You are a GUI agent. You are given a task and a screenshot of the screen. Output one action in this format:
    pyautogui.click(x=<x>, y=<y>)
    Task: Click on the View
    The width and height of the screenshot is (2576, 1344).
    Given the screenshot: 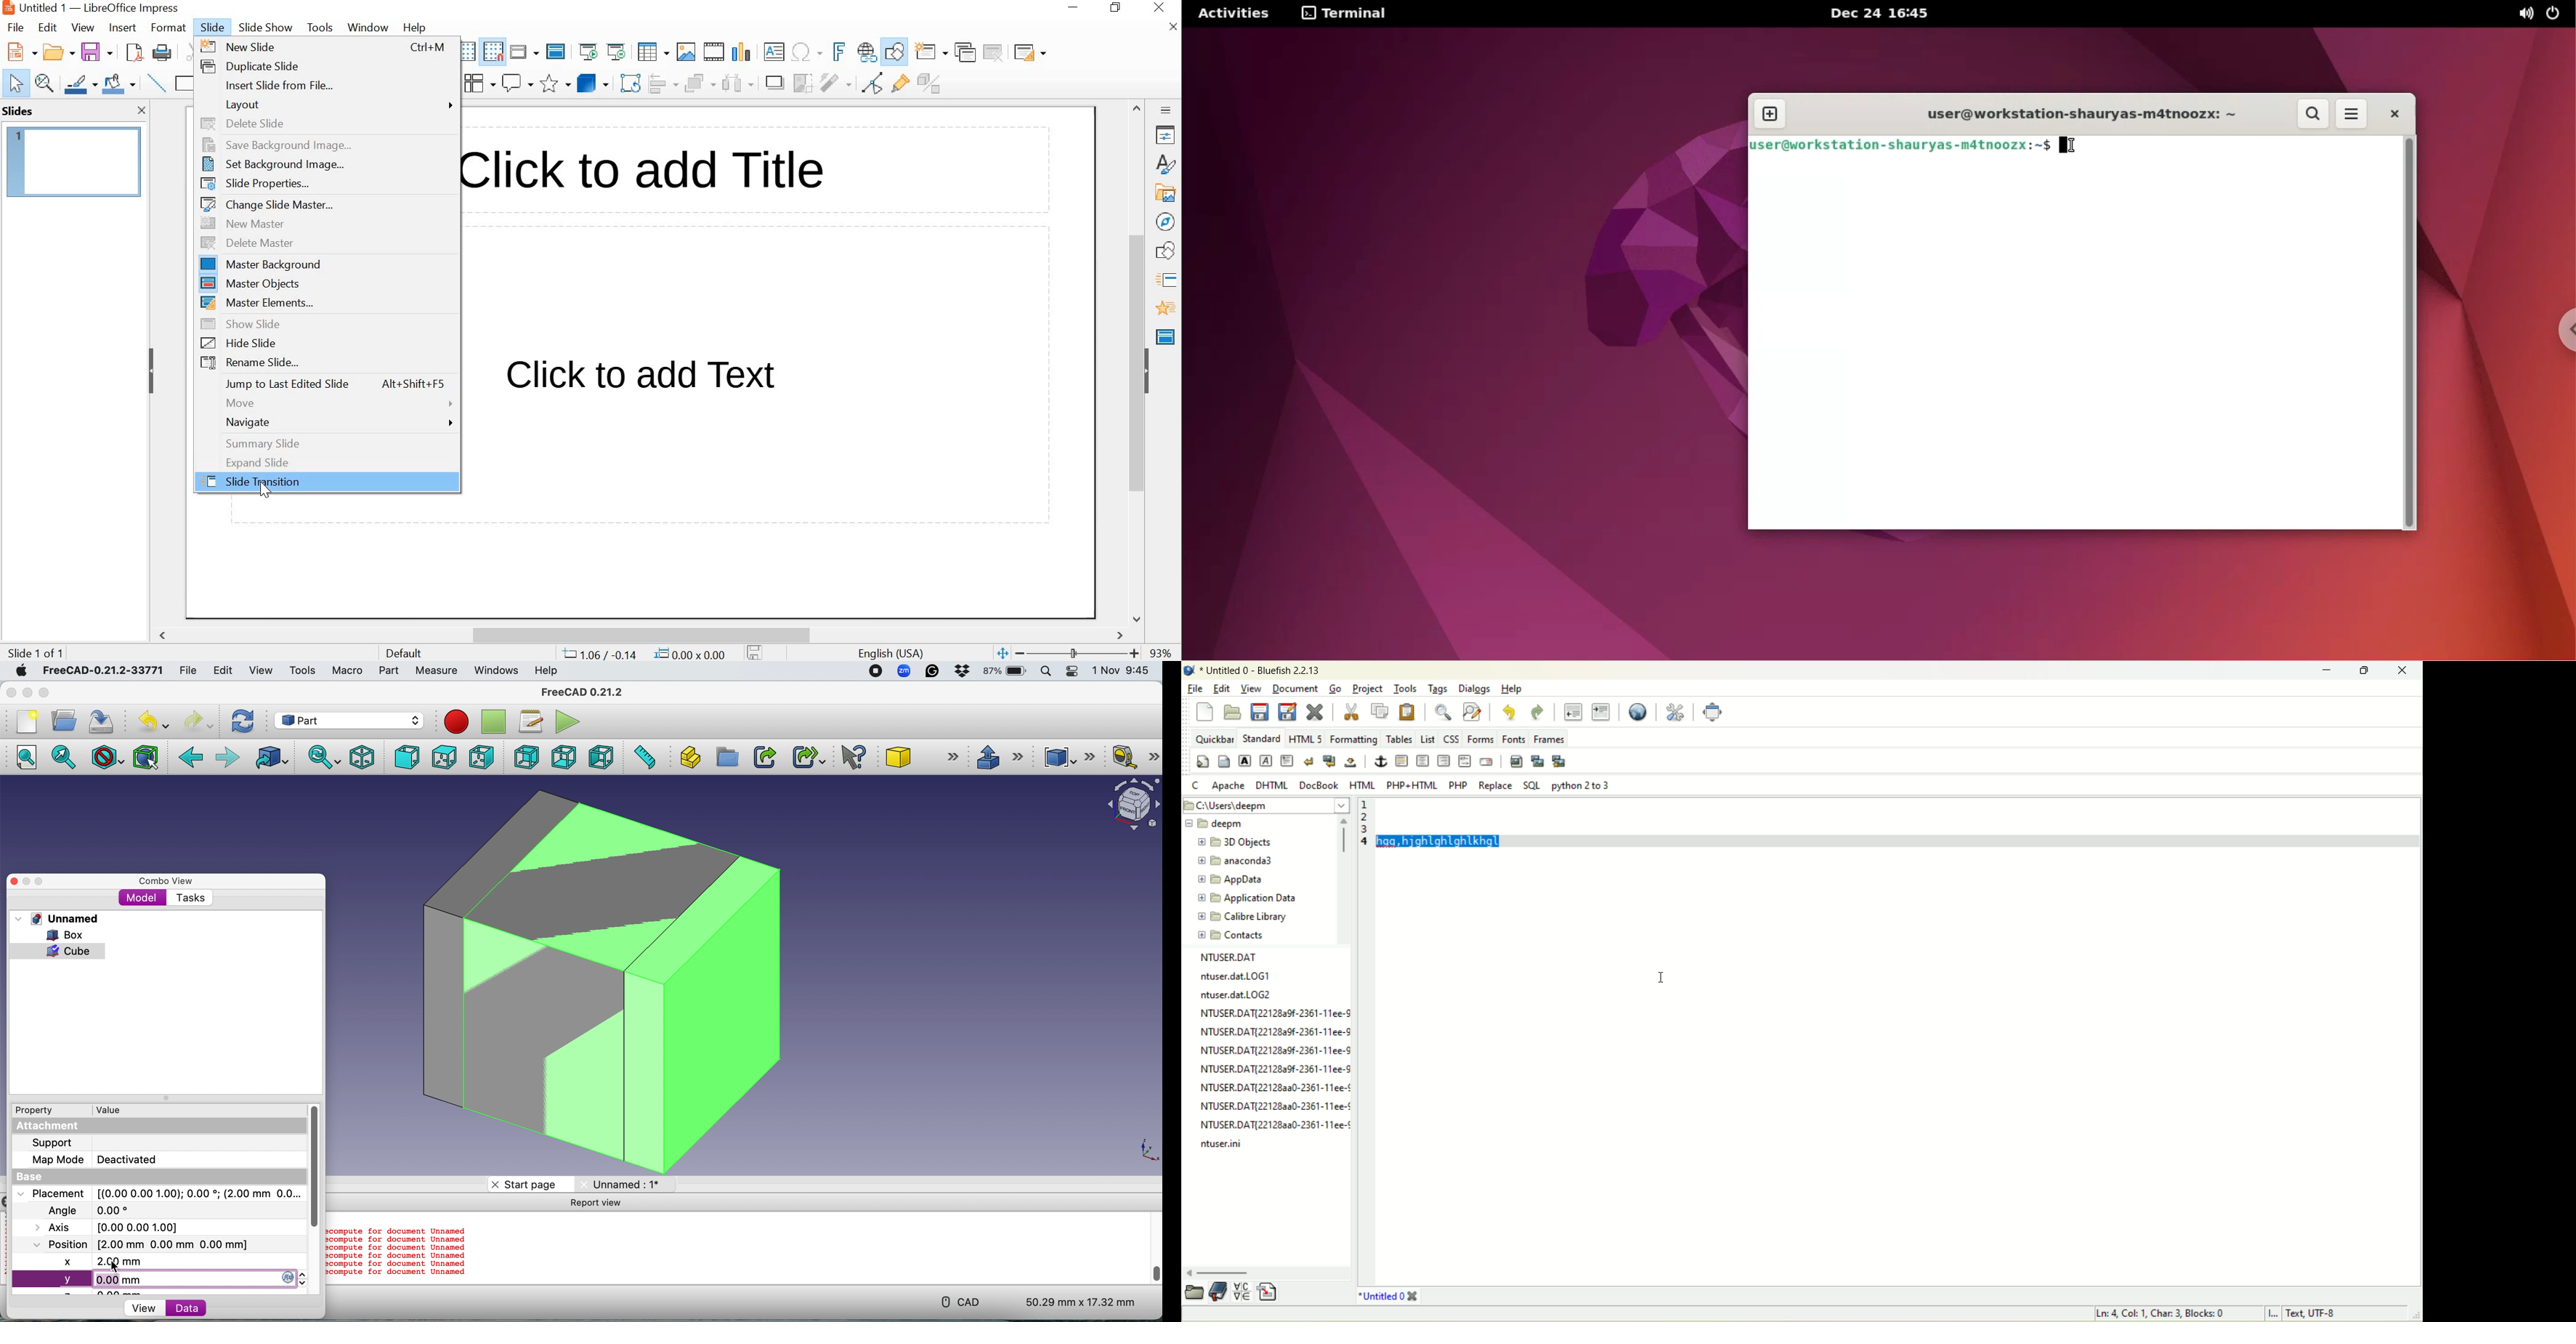 What is the action you would take?
    pyautogui.click(x=141, y=1307)
    